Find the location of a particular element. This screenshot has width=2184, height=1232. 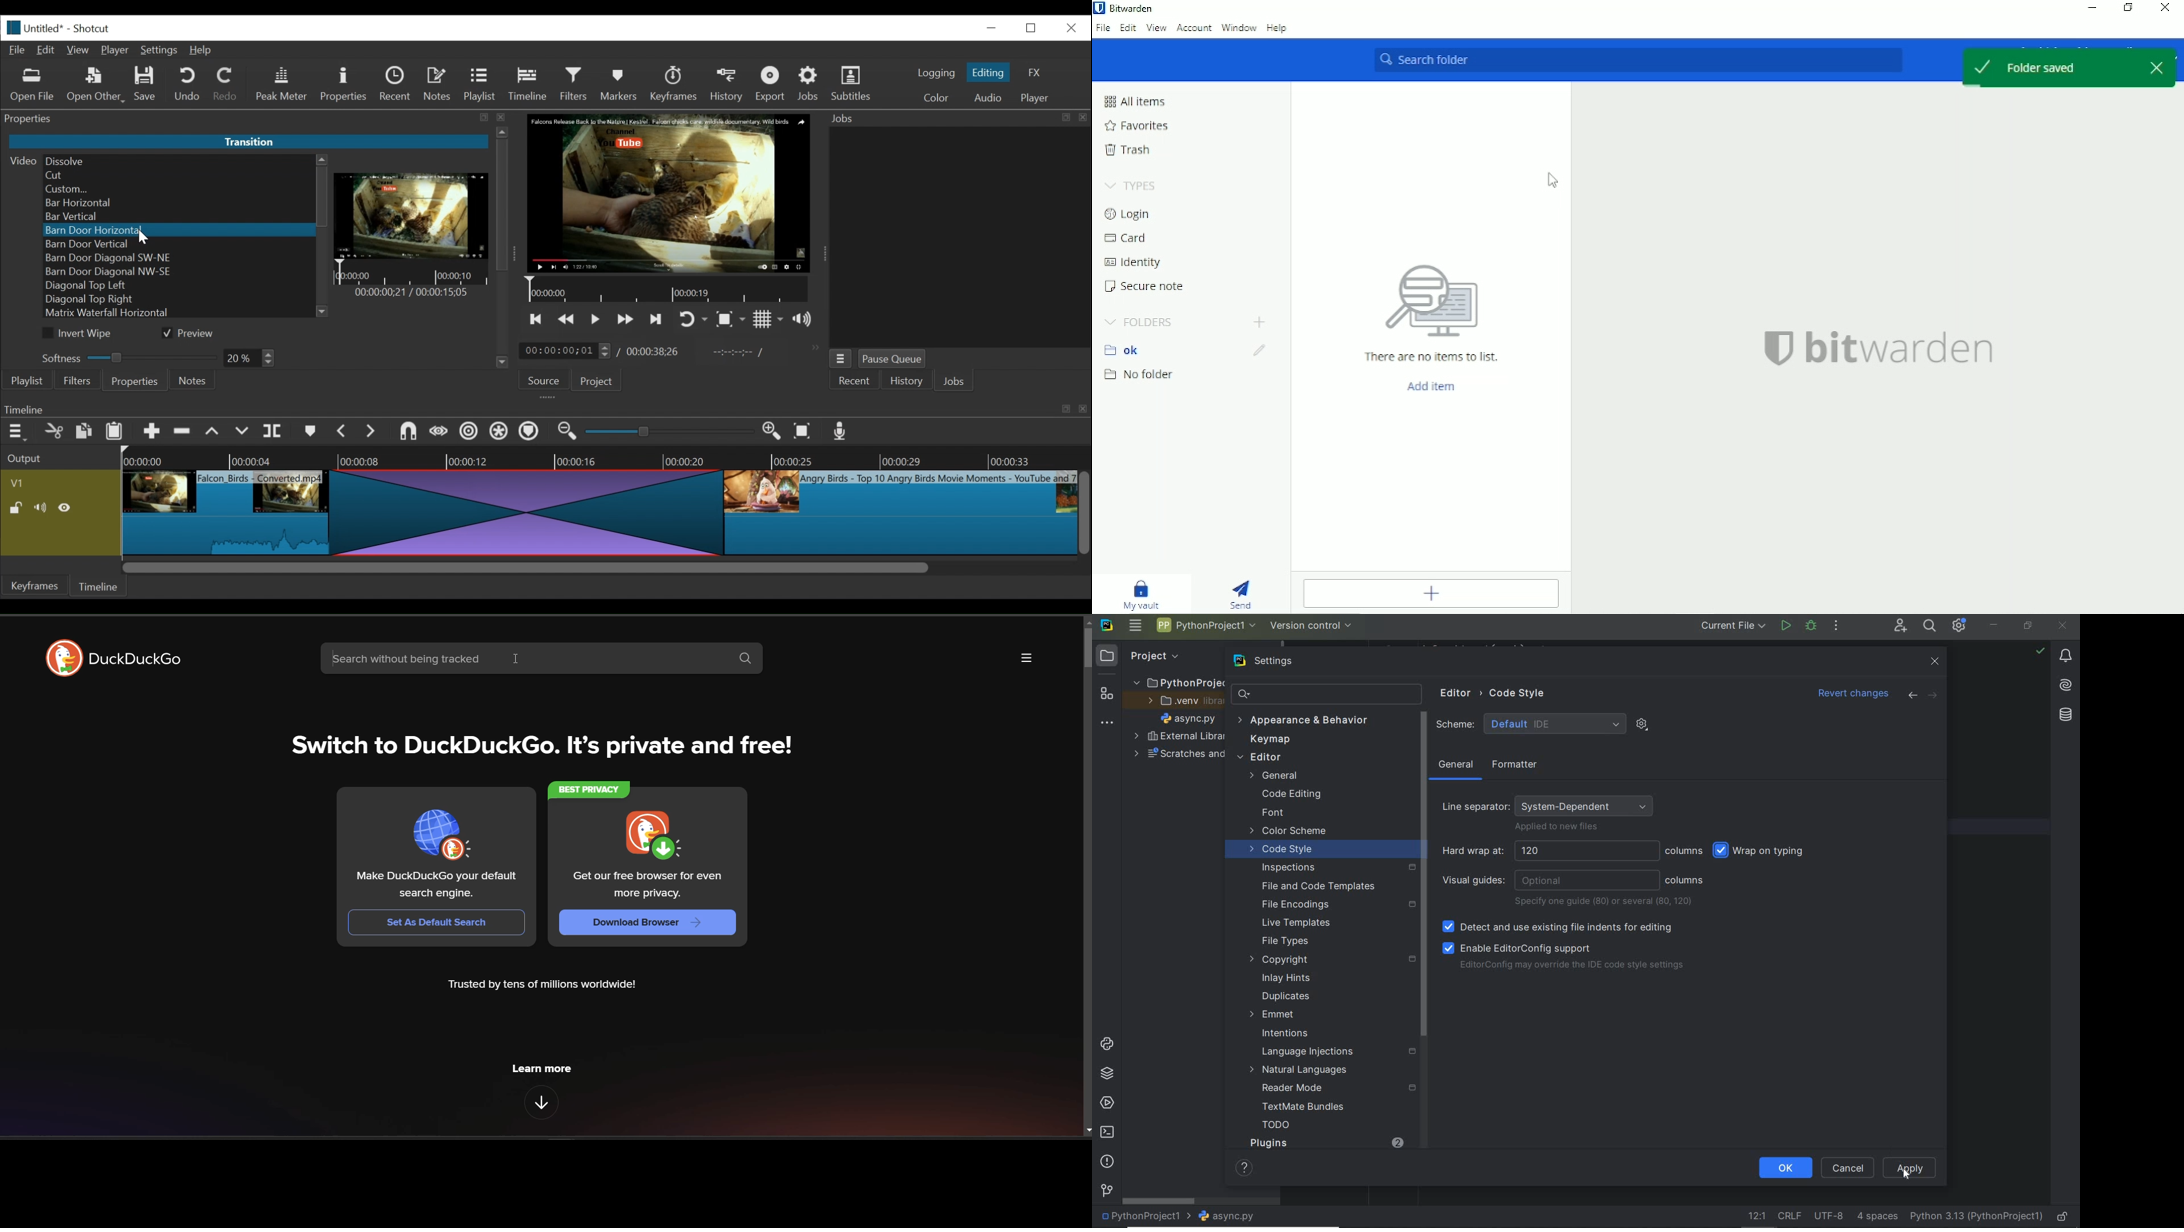

History is located at coordinates (729, 84).